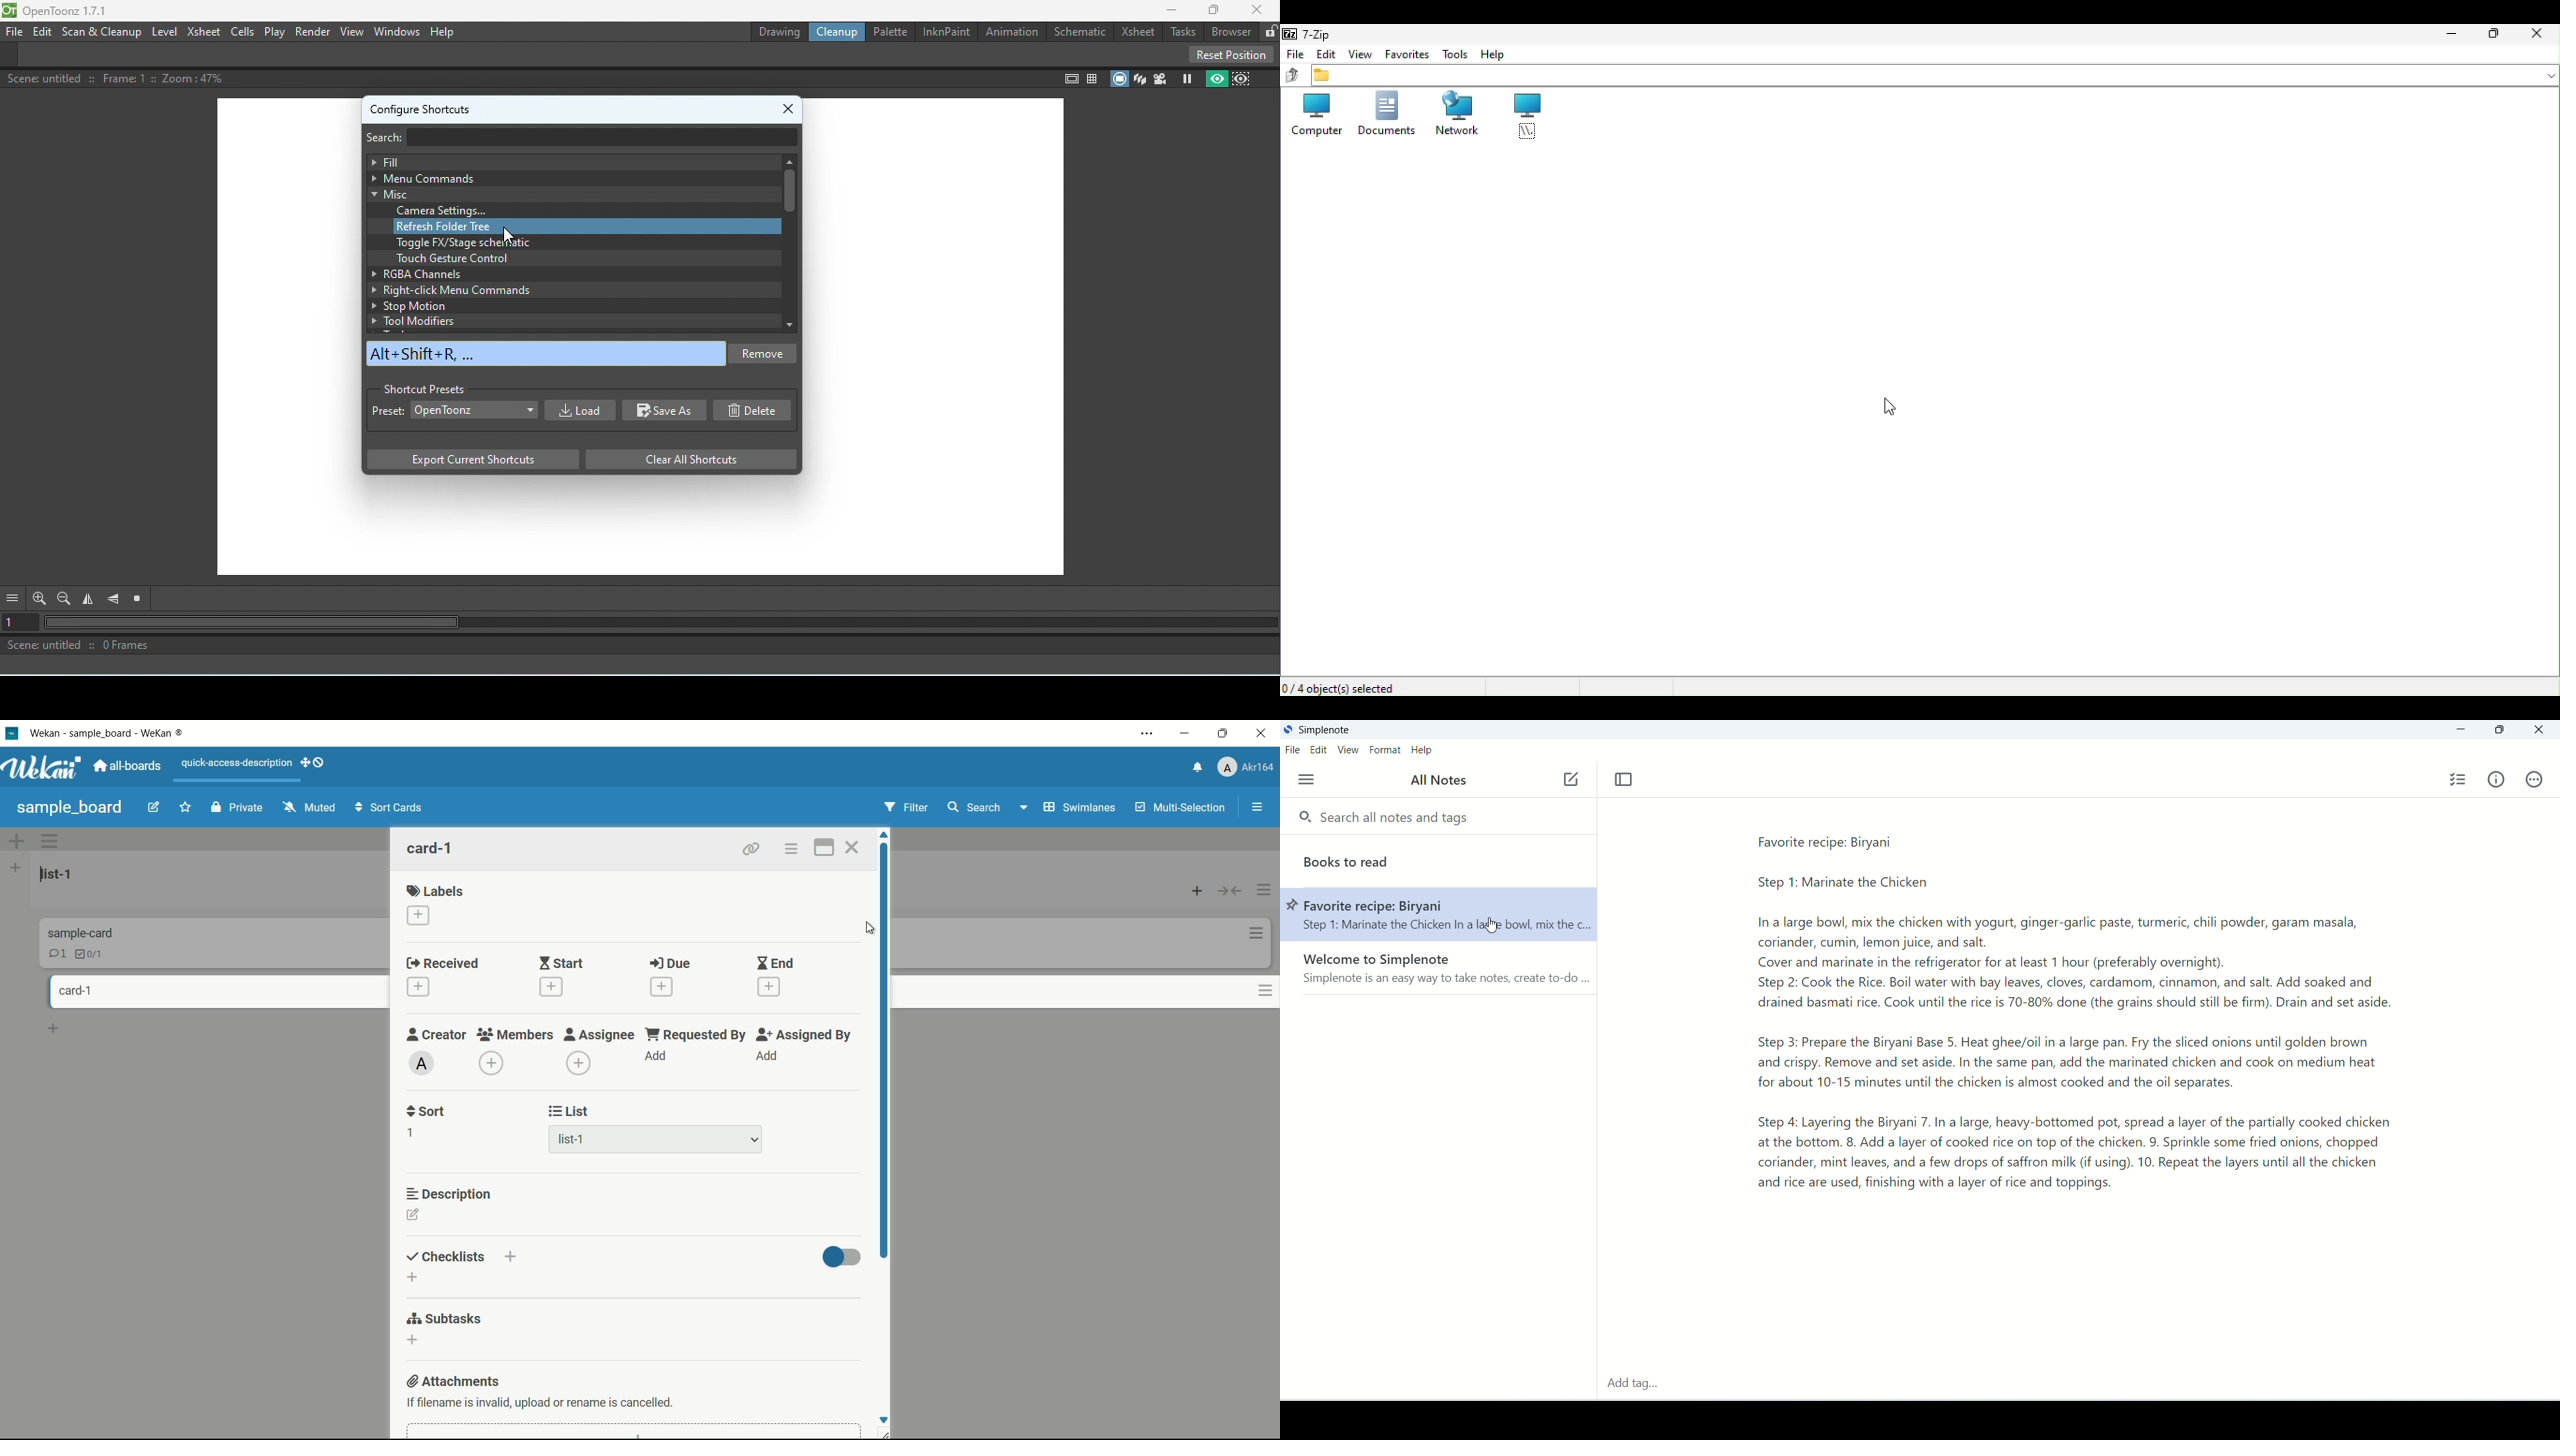 Image resolution: width=2576 pixels, height=1456 pixels. What do you see at coordinates (1251, 807) in the screenshot?
I see `open sidebar` at bounding box center [1251, 807].